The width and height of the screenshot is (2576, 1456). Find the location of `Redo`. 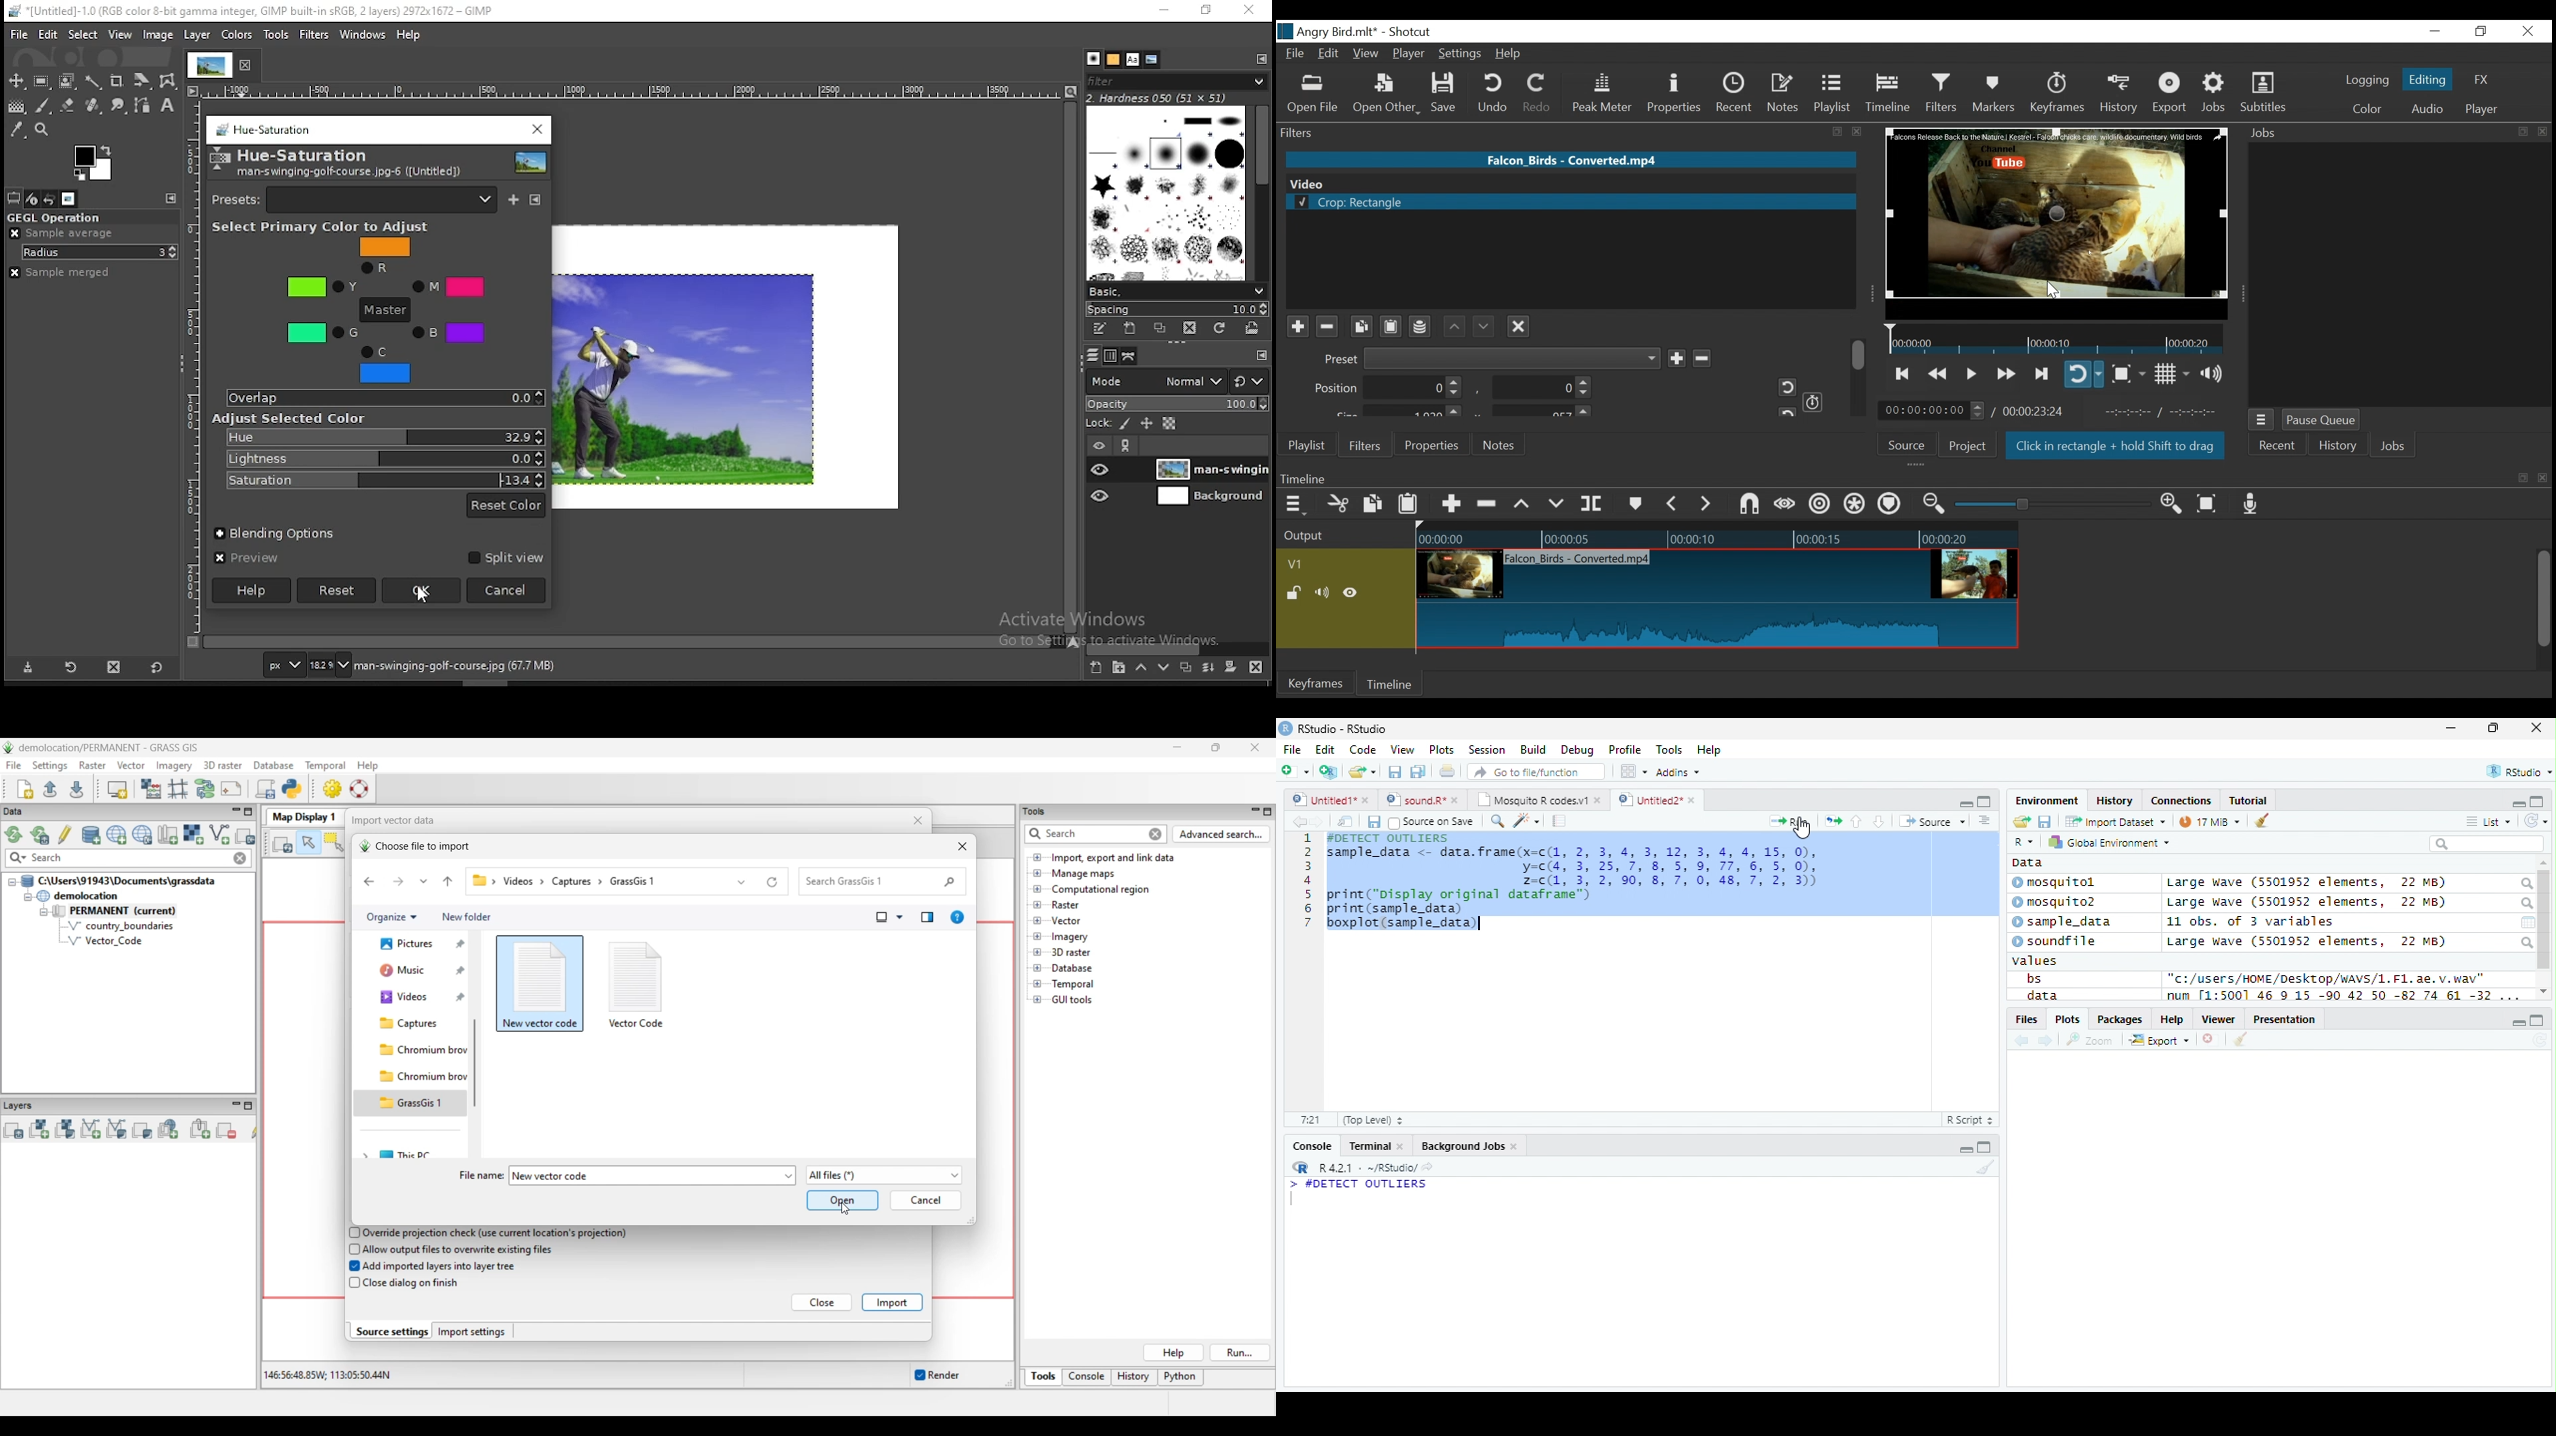

Redo is located at coordinates (1538, 93).